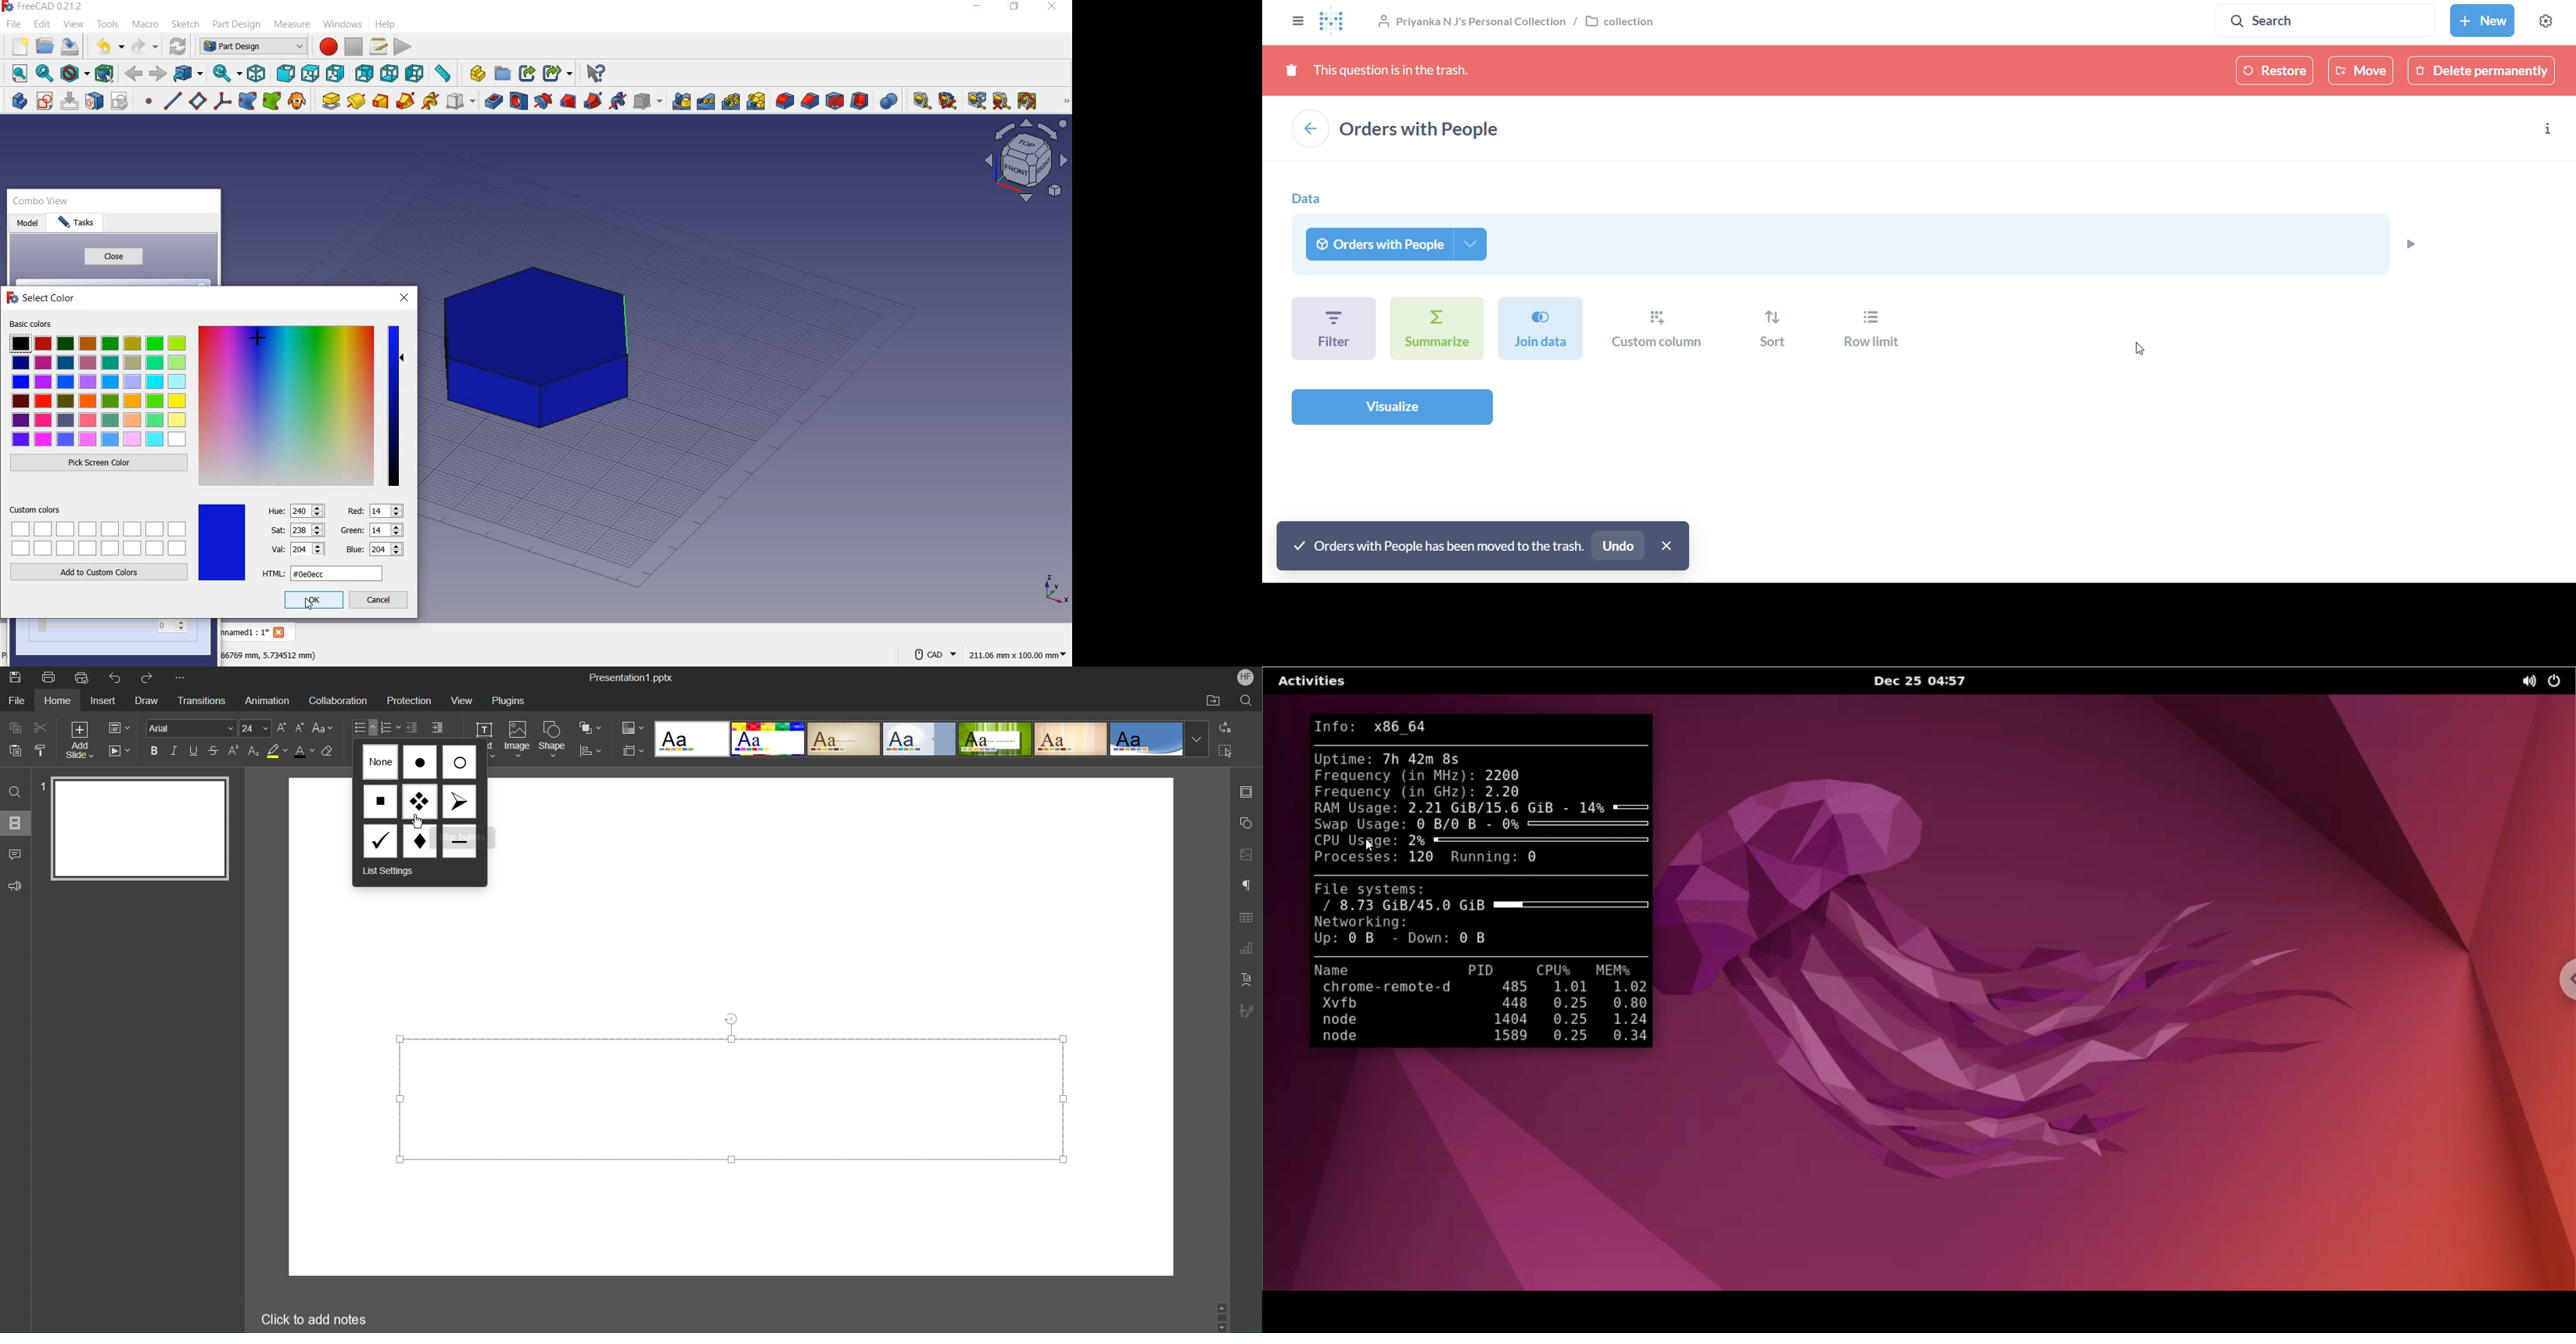 The width and height of the screenshot is (2576, 1344). I want to click on 211.05 mm x 100.00 mm(dimension), so click(1017, 656).